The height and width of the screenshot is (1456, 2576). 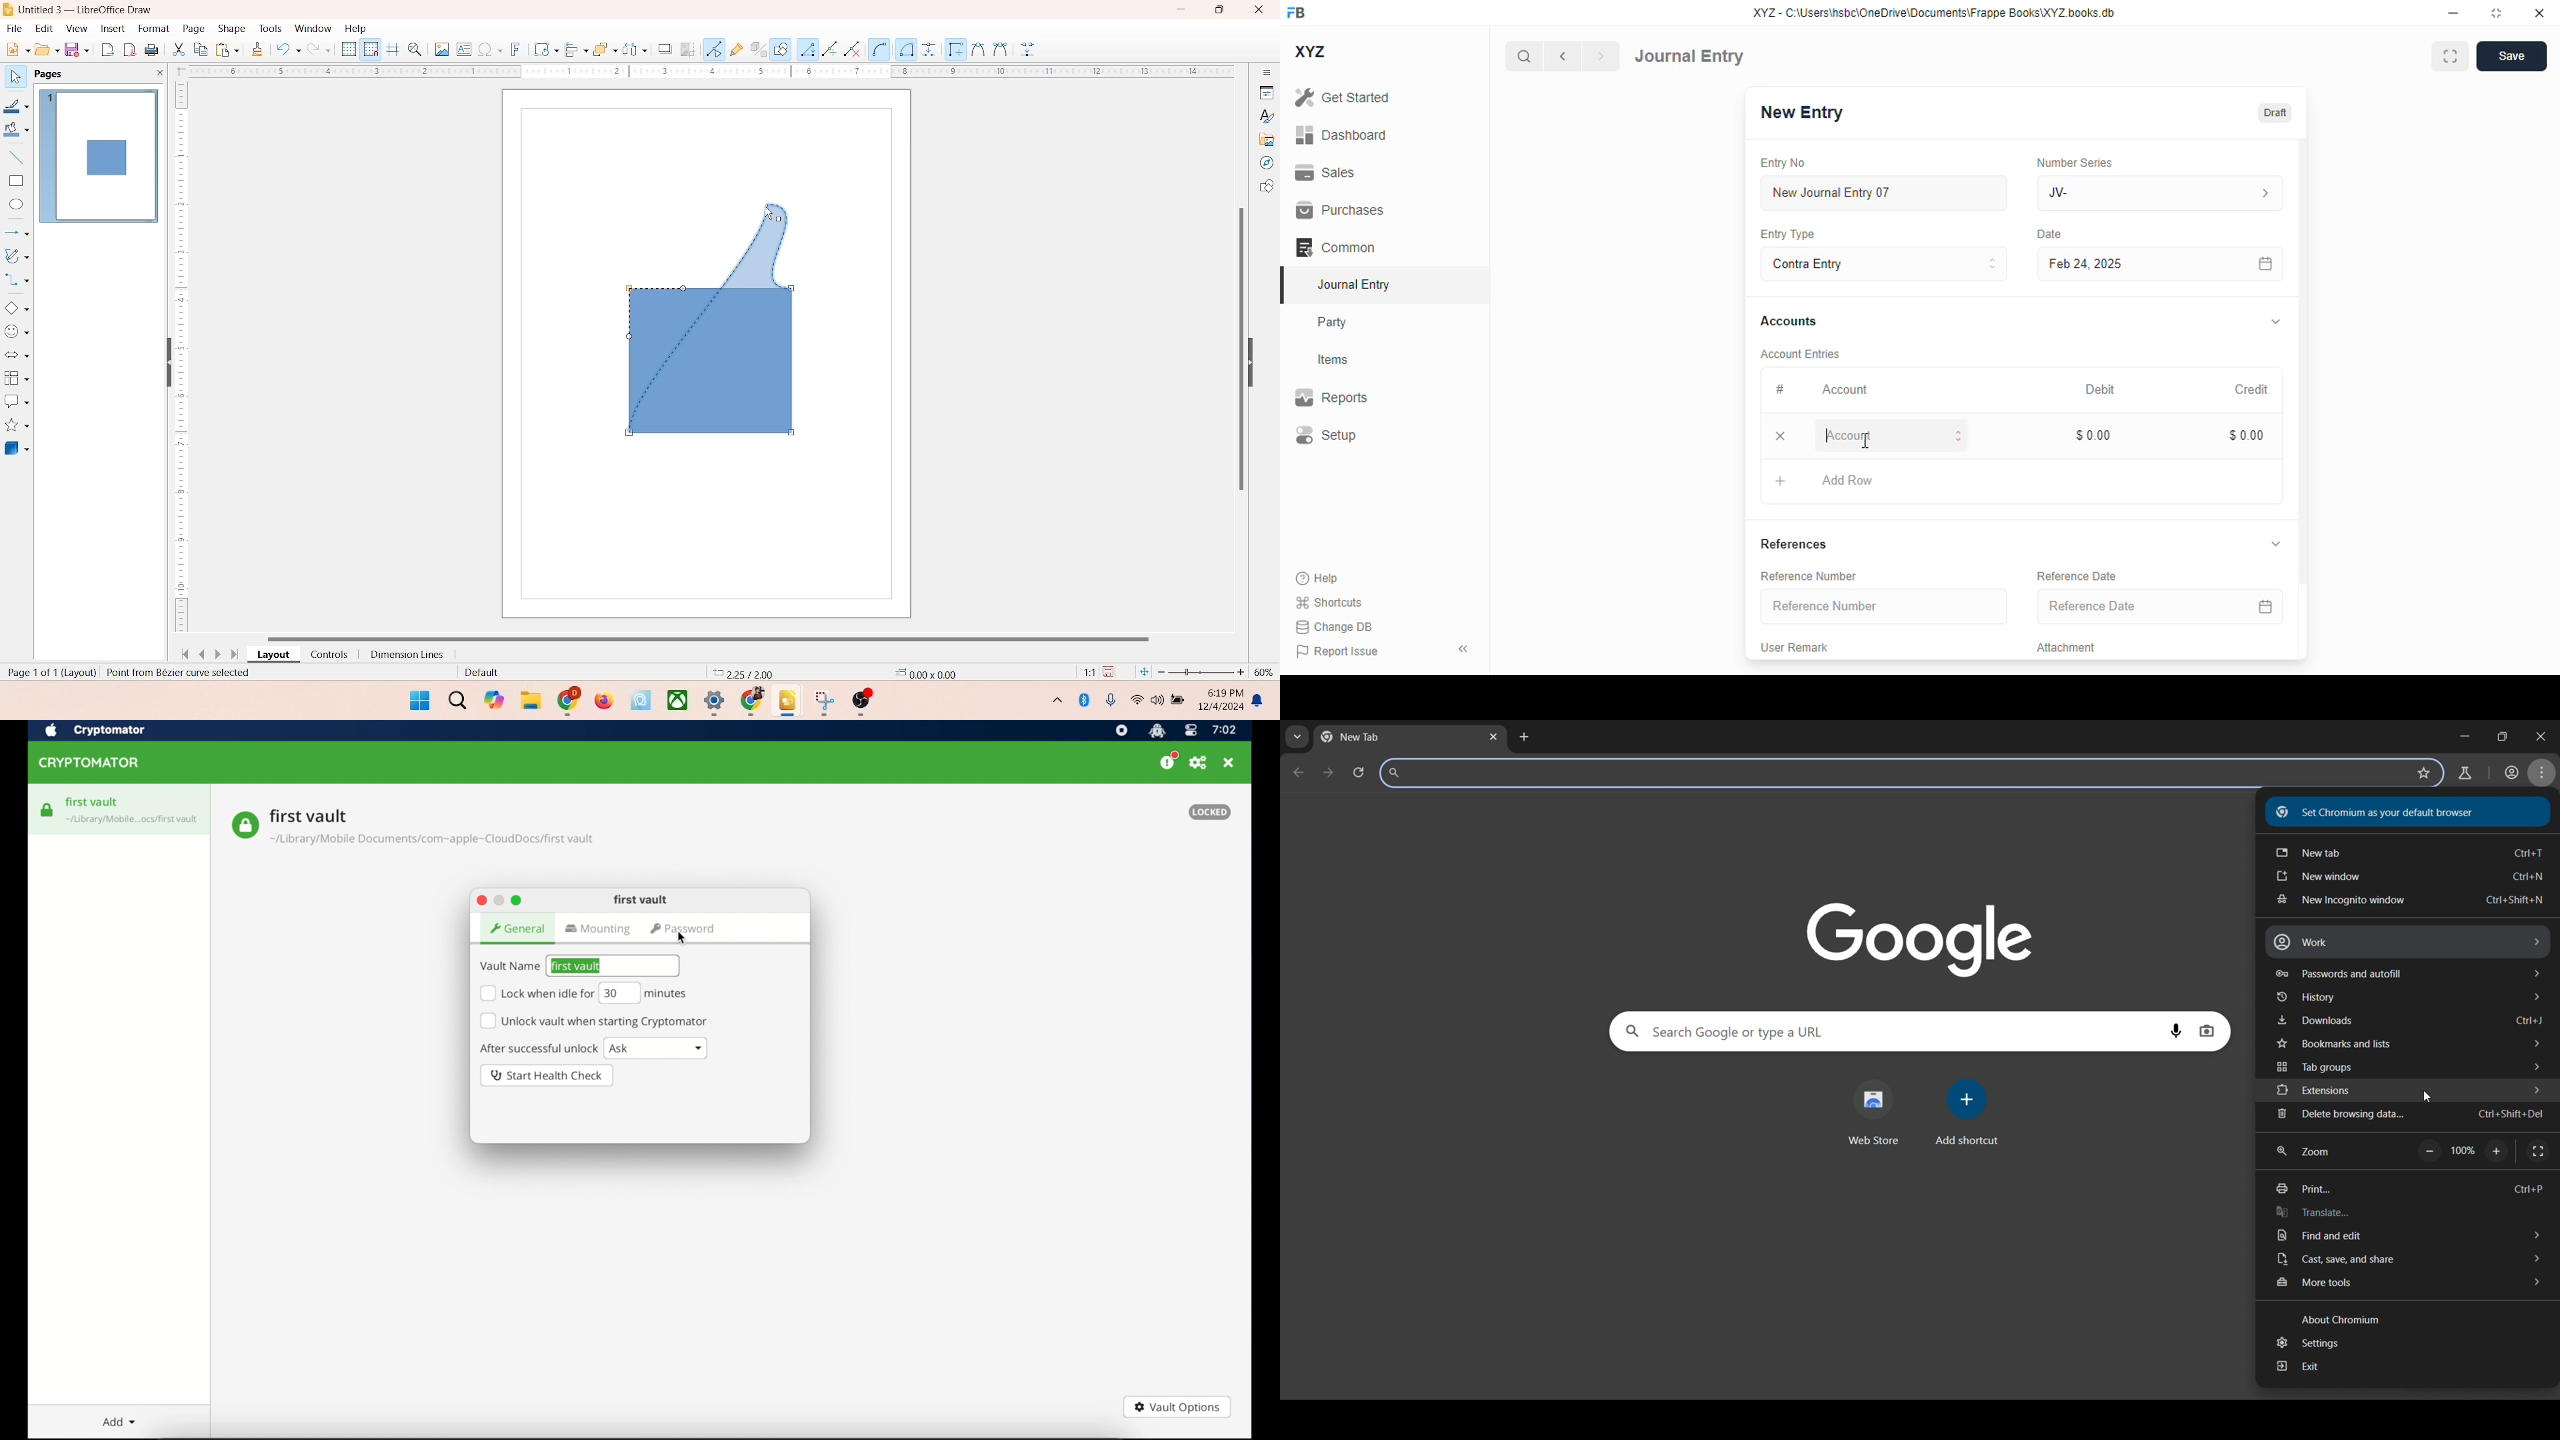 What do you see at coordinates (231, 28) in the screenshot?
I see `shape` at bounding box center [231, 28].